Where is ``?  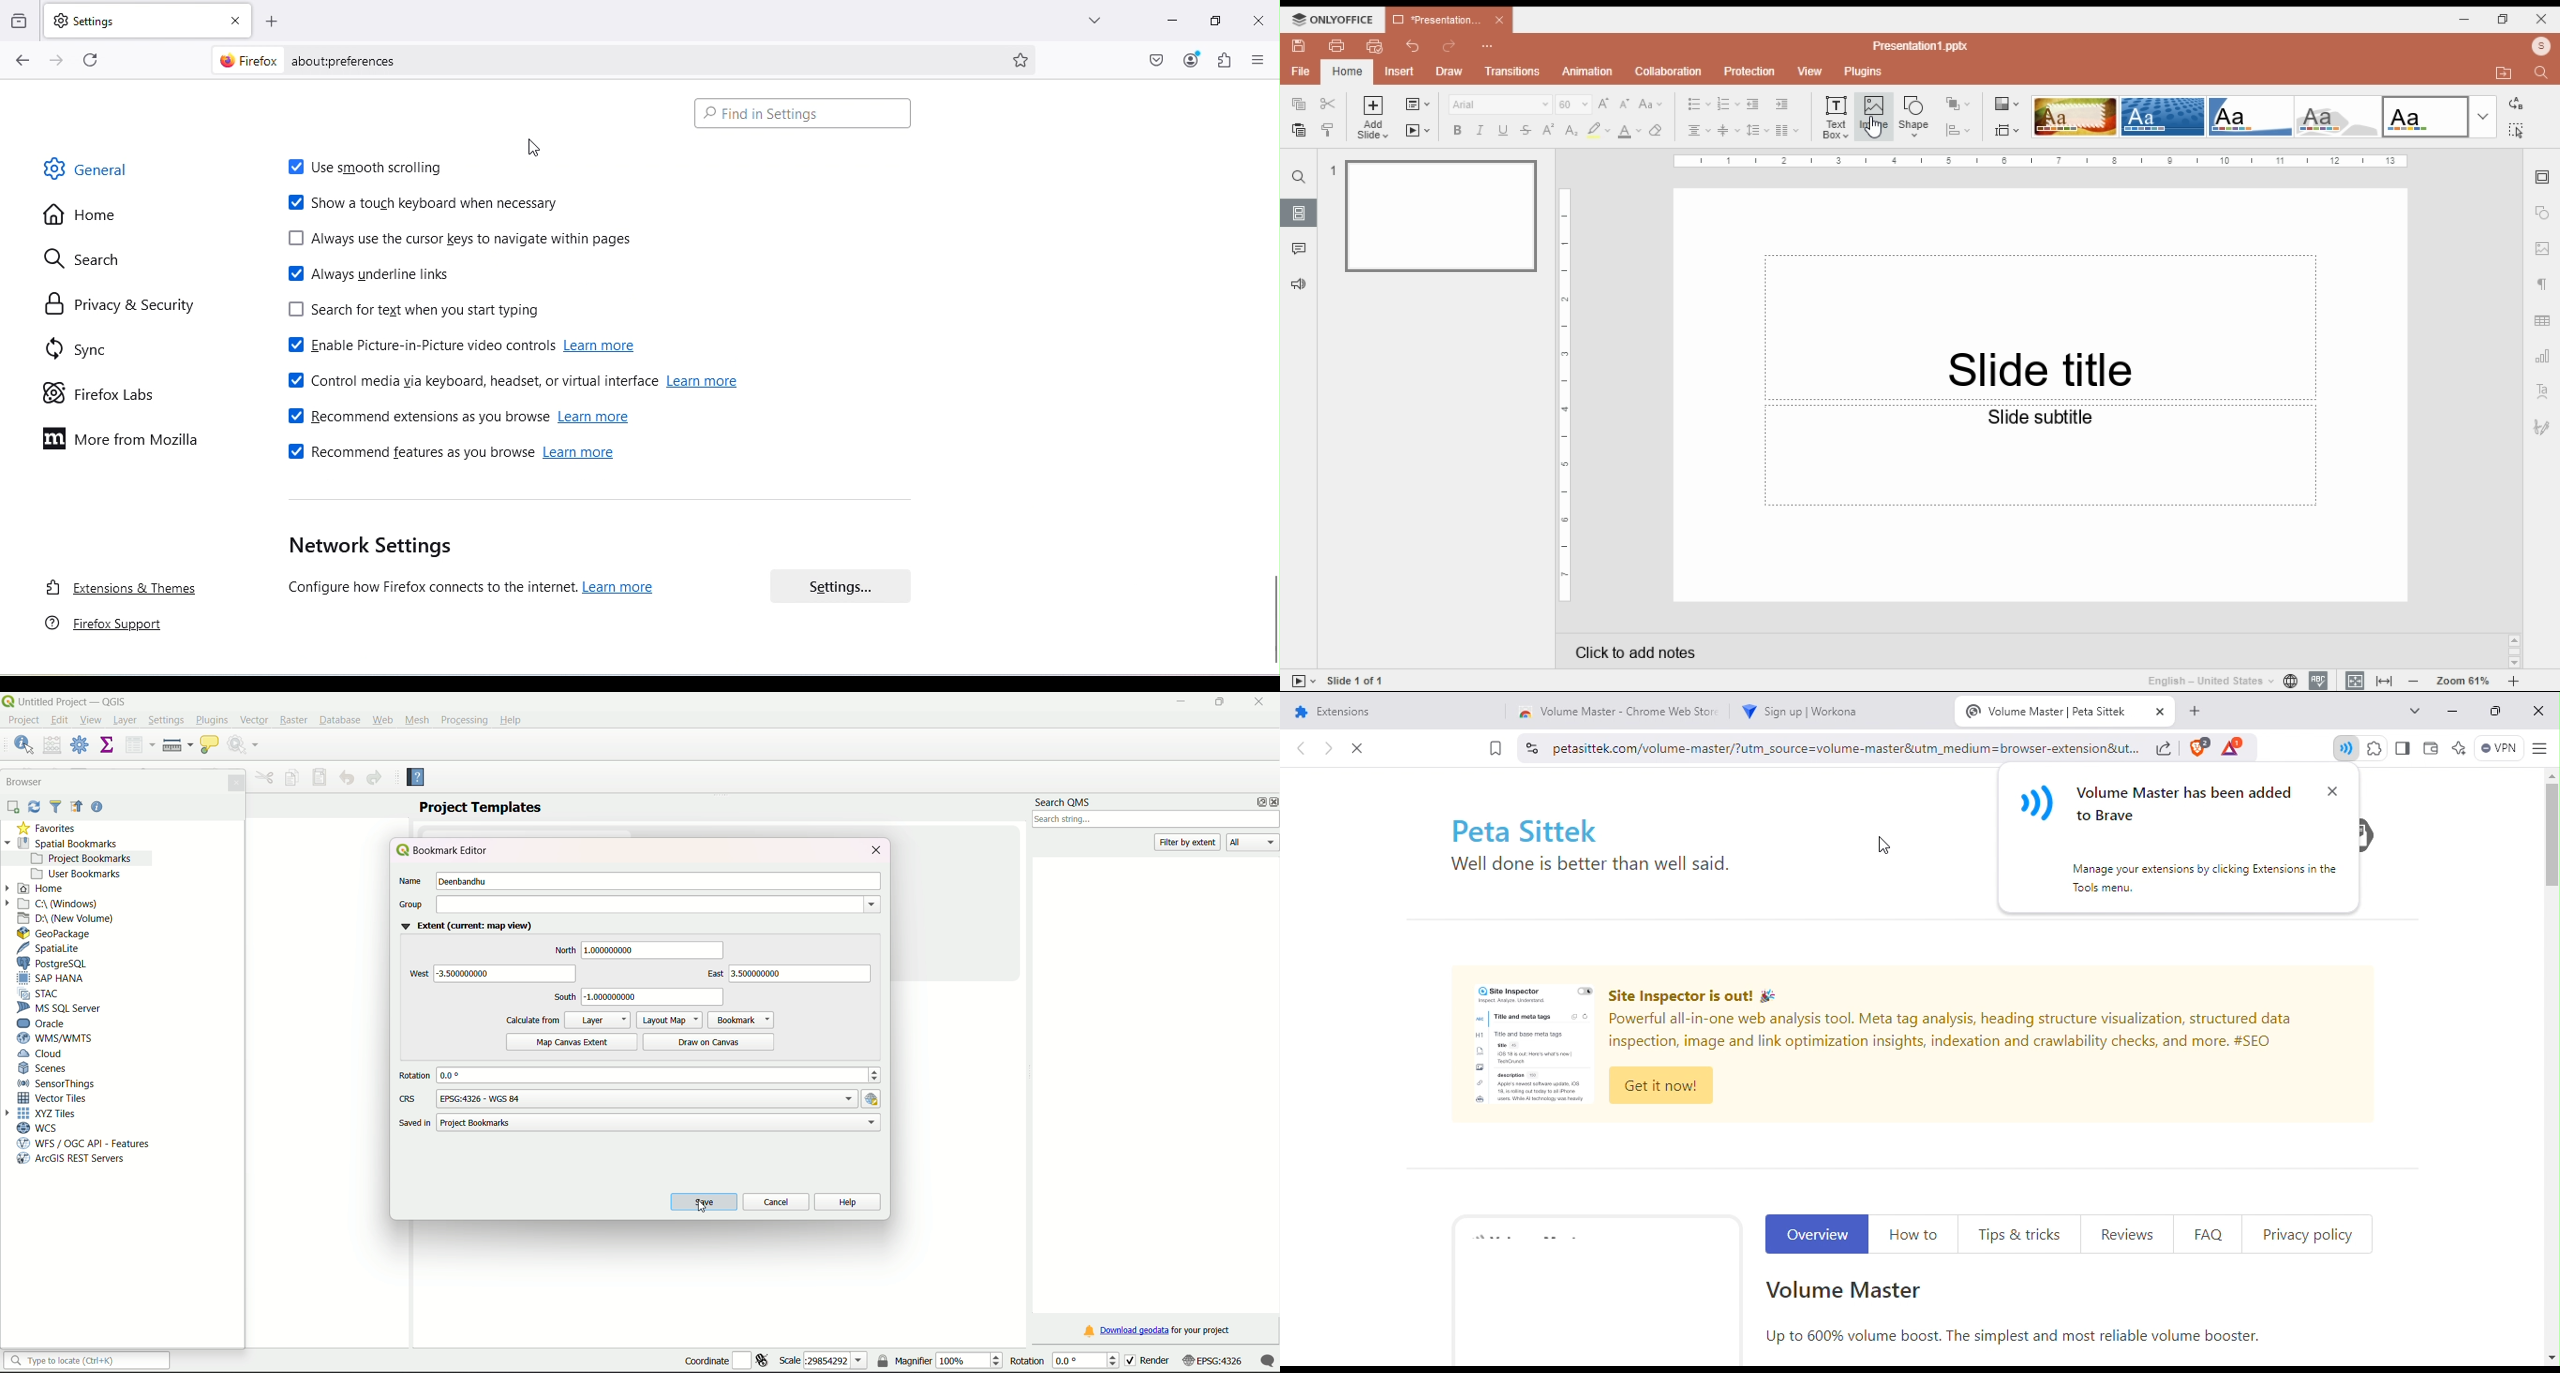
 is located at coordinates (2541, 427).